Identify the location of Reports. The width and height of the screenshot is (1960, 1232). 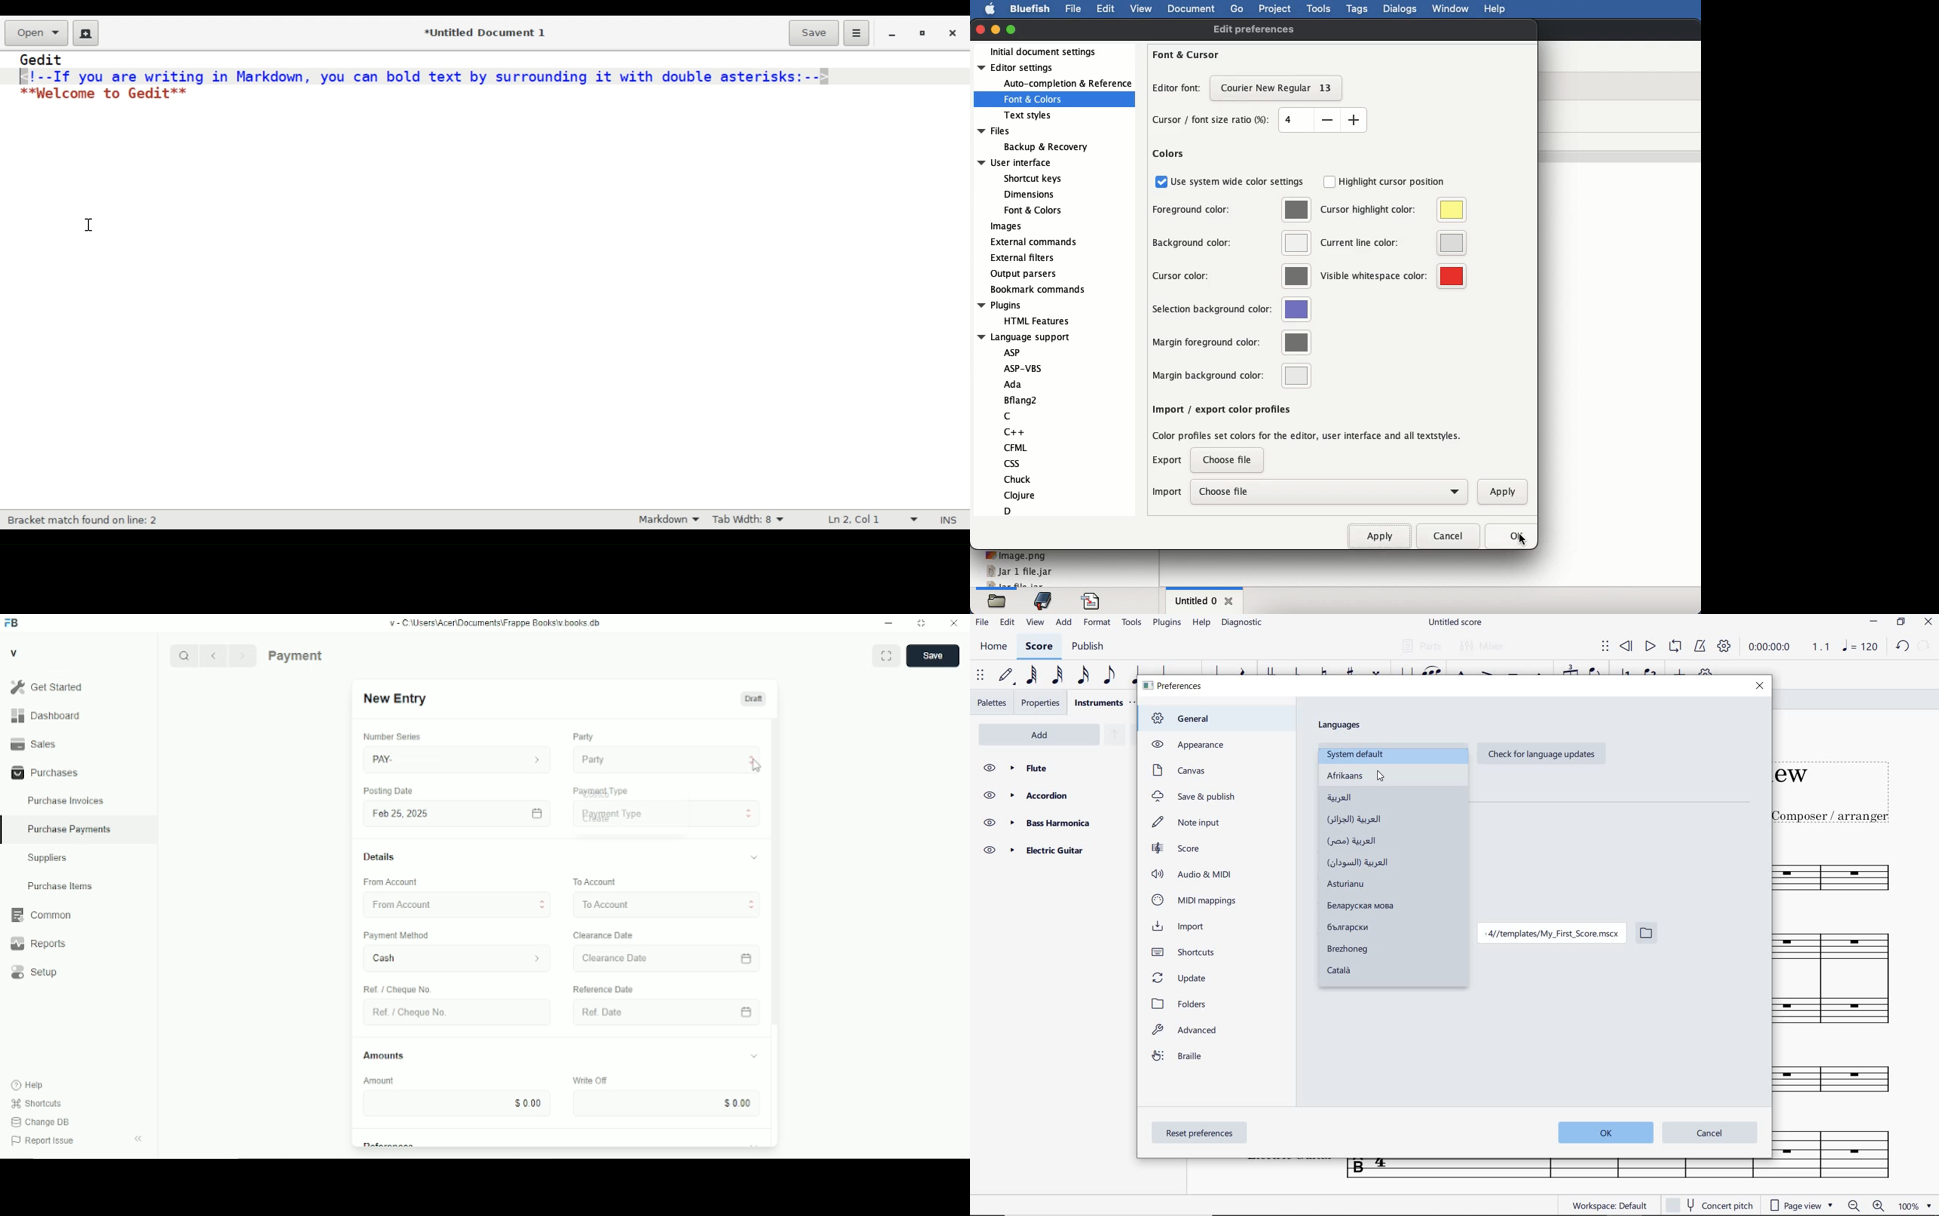
(79, 944).